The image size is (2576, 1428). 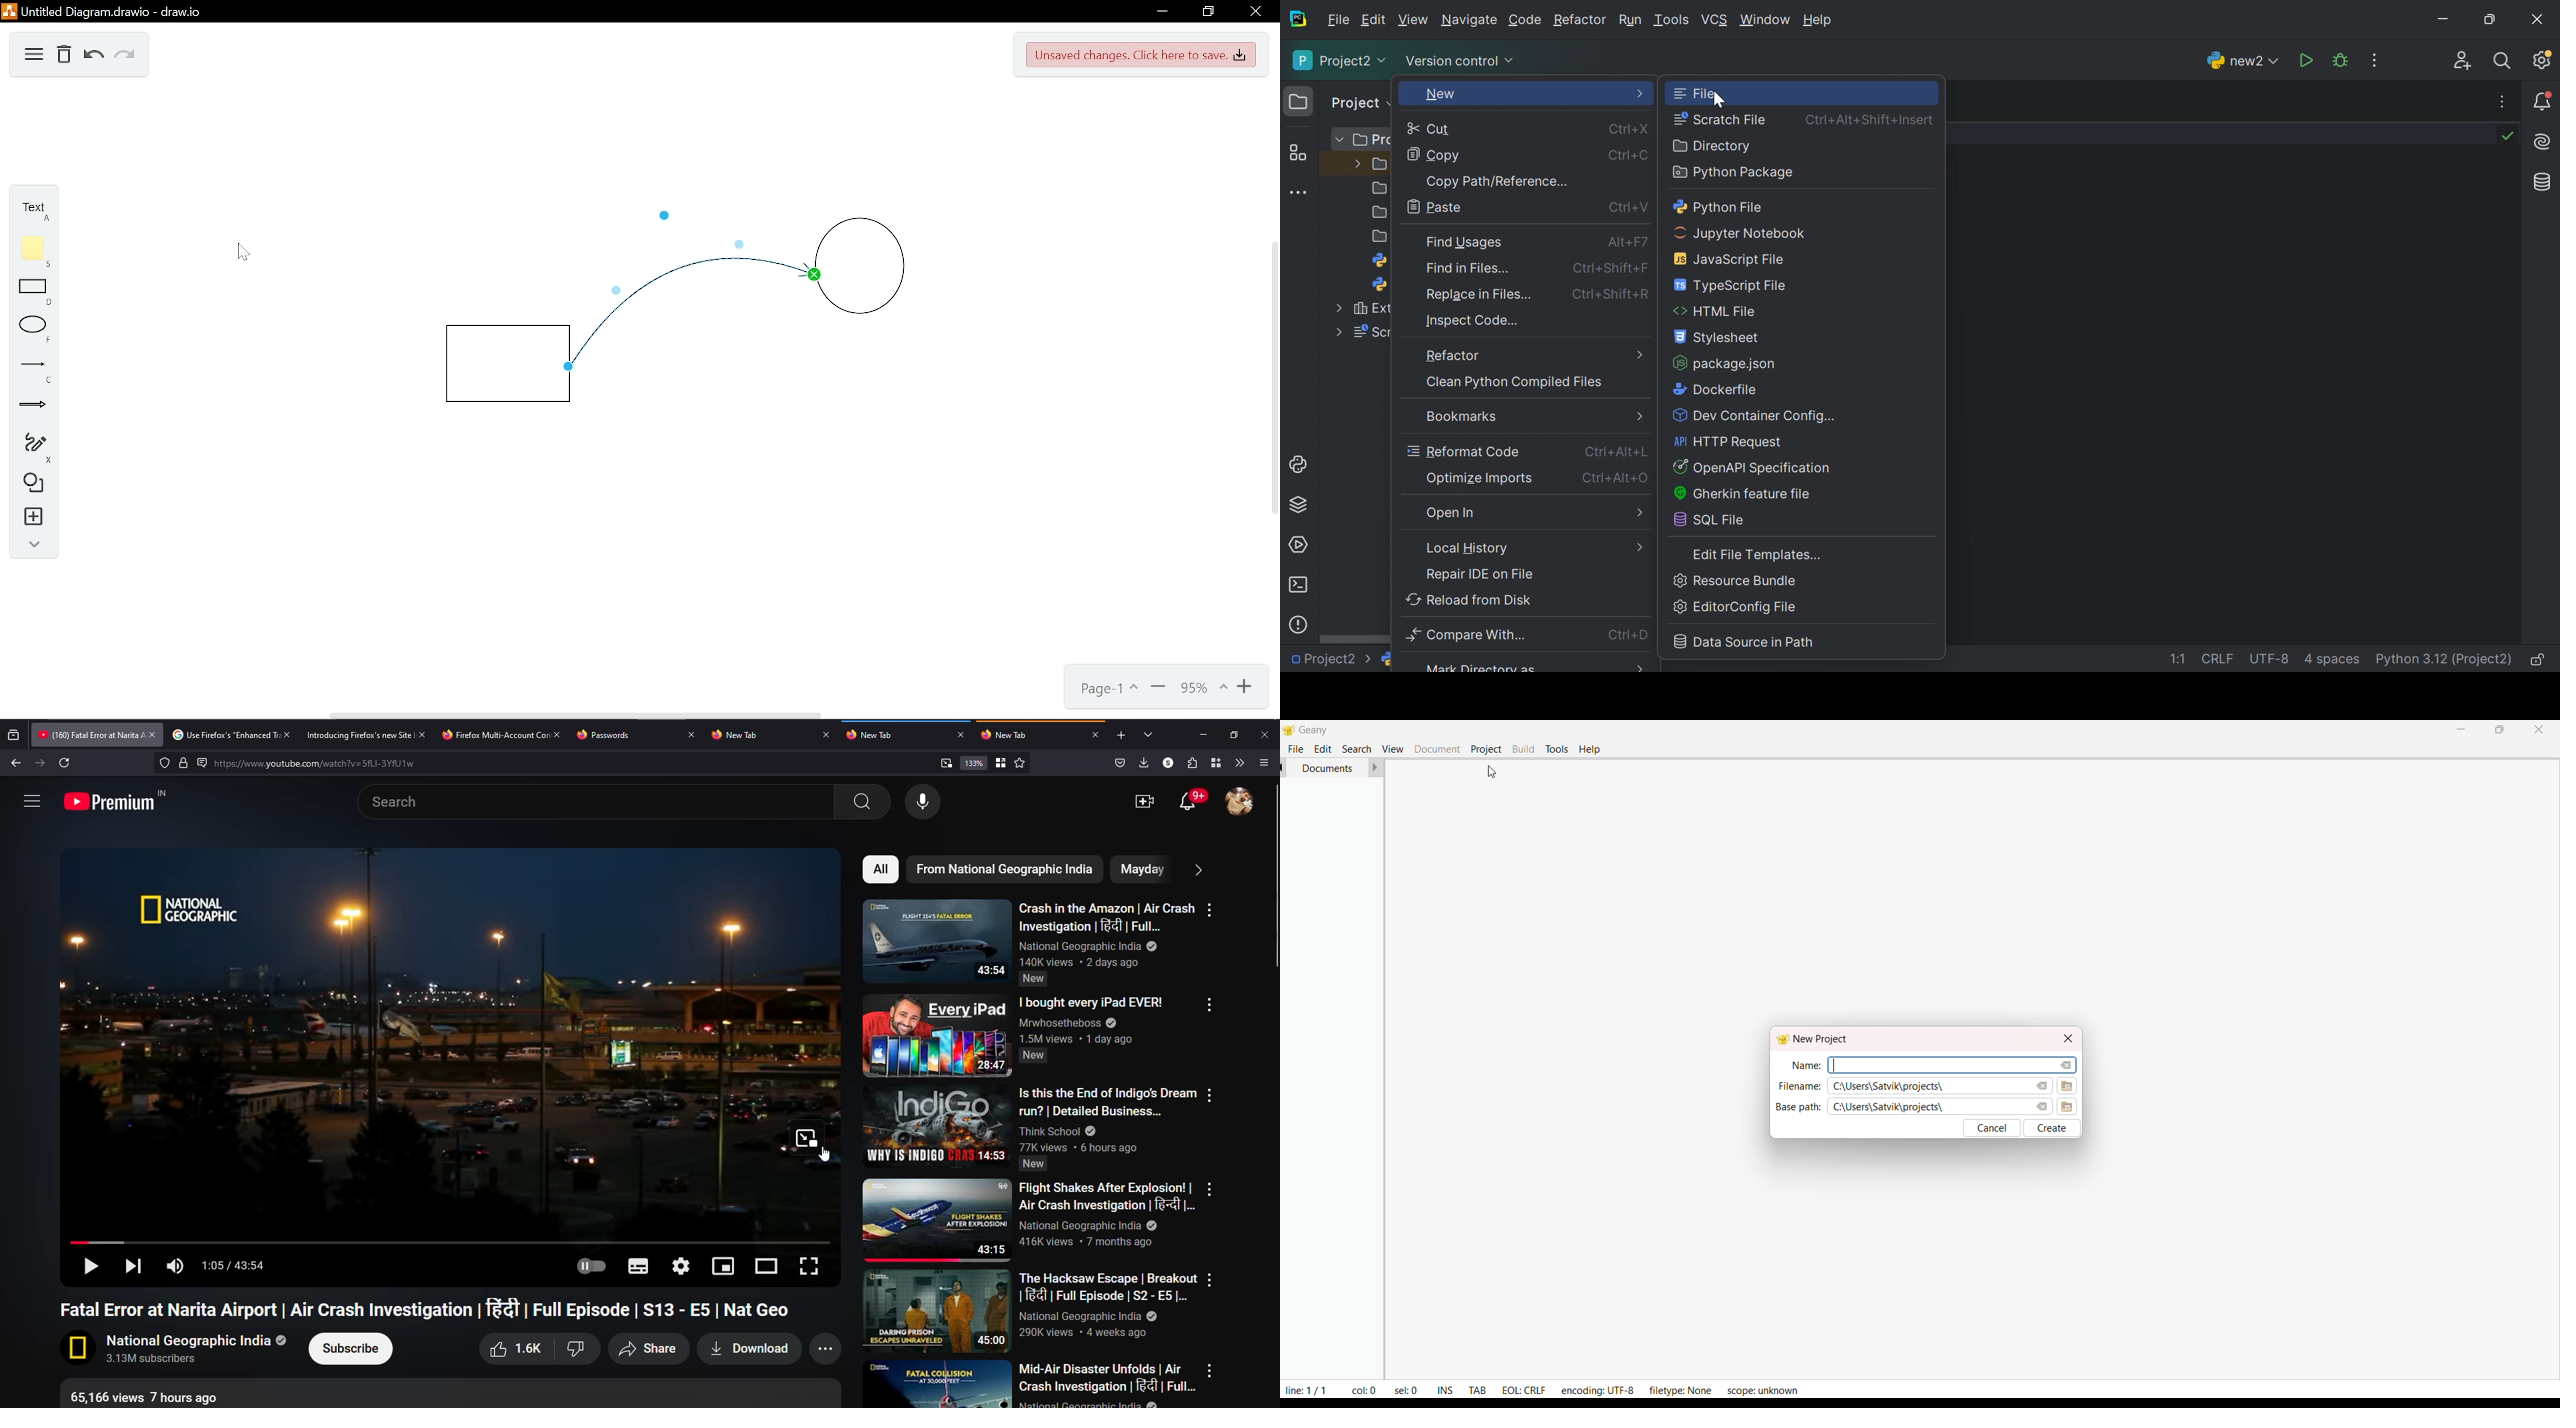 What do you see at coordinates (16, 764) in the screenshot?
I see `back` at bounding box center [16, 764].